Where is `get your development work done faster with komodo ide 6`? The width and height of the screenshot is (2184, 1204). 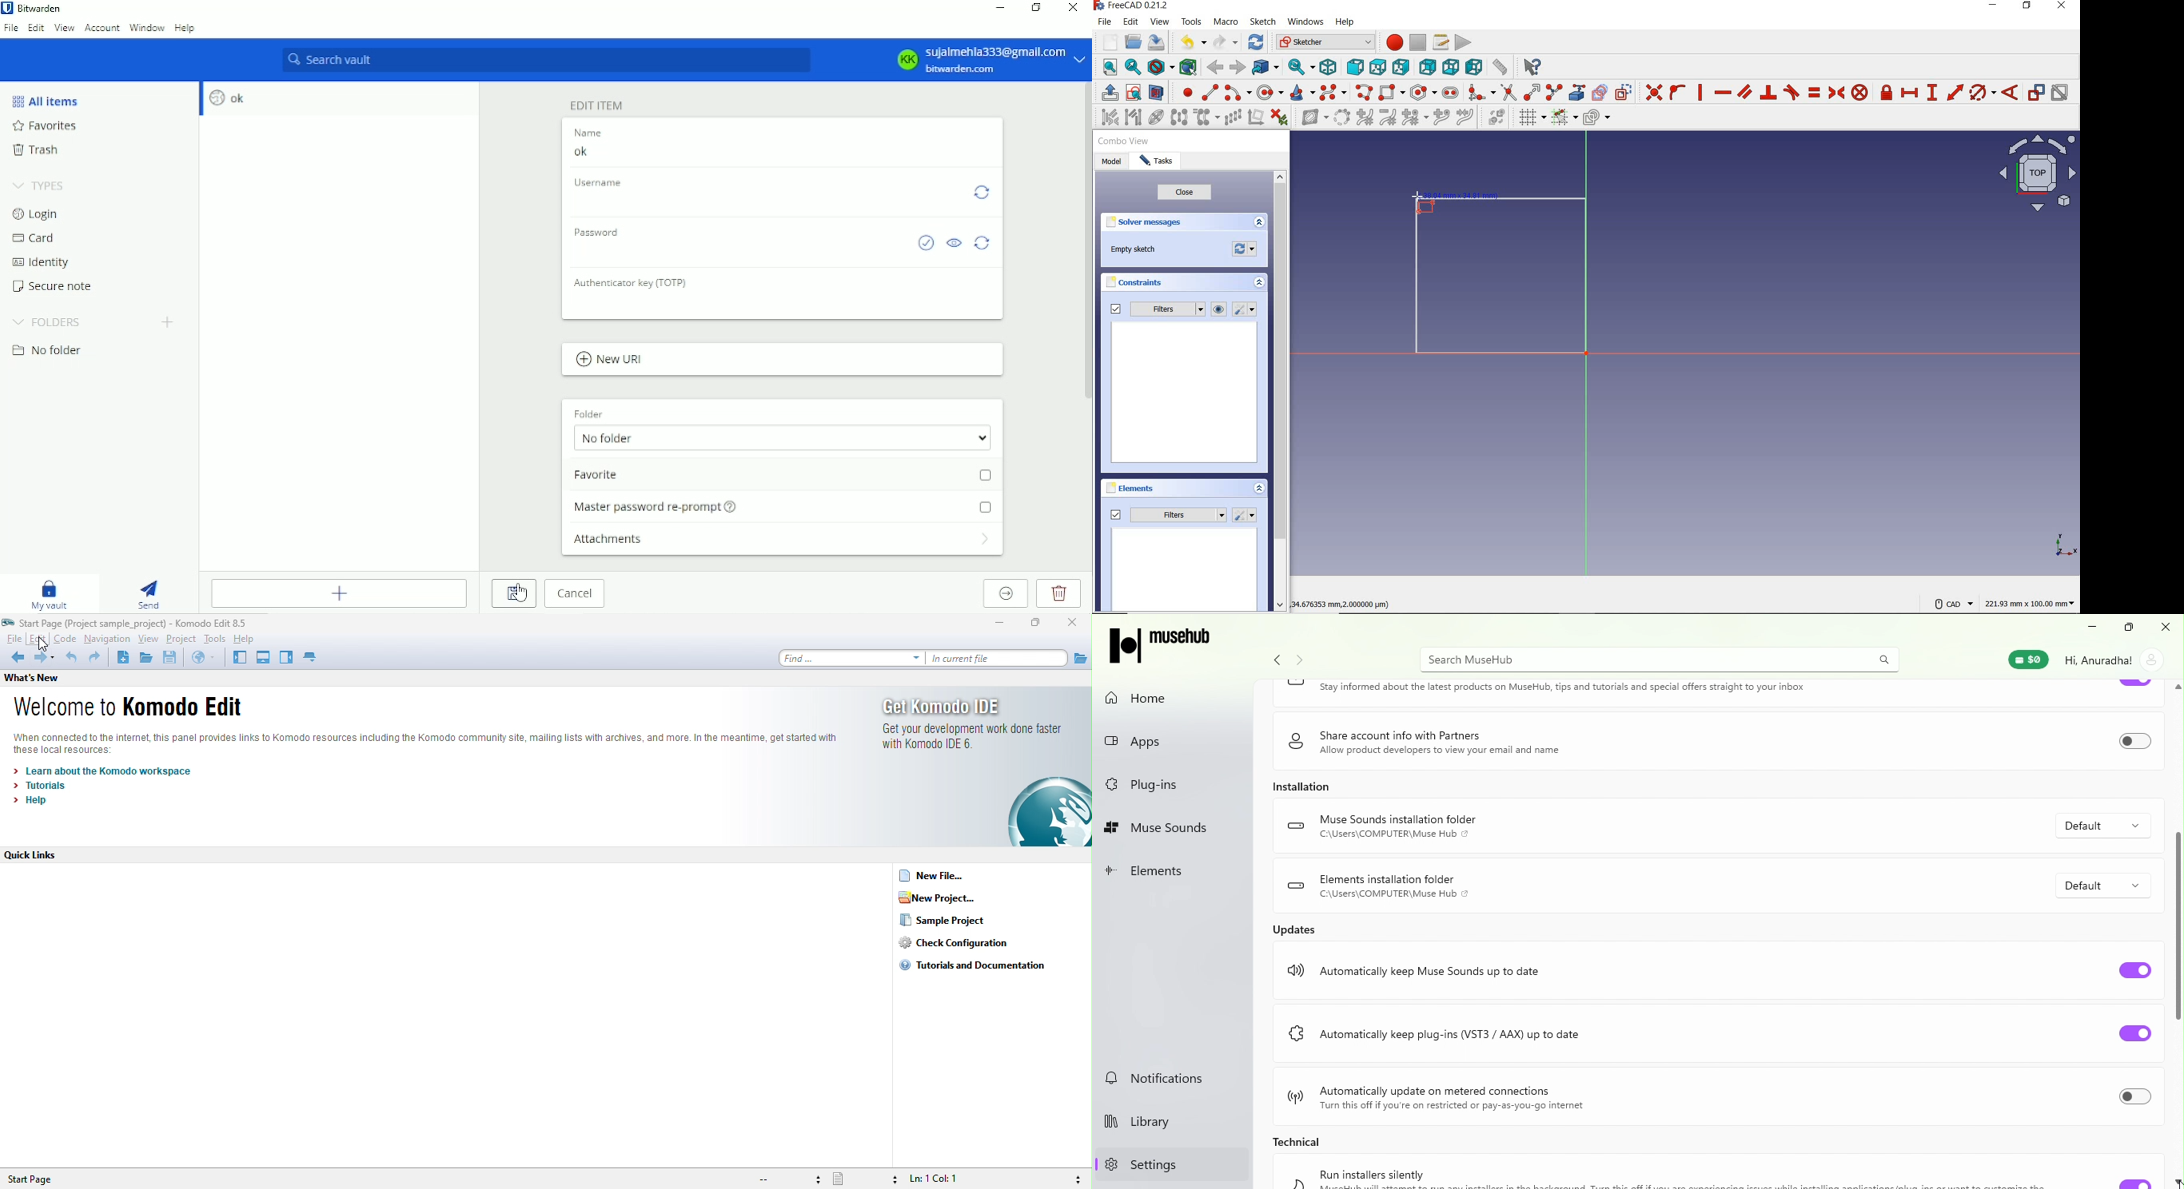 get your development work done faster with komodo ide 6 is located at coordinates (975, 740).